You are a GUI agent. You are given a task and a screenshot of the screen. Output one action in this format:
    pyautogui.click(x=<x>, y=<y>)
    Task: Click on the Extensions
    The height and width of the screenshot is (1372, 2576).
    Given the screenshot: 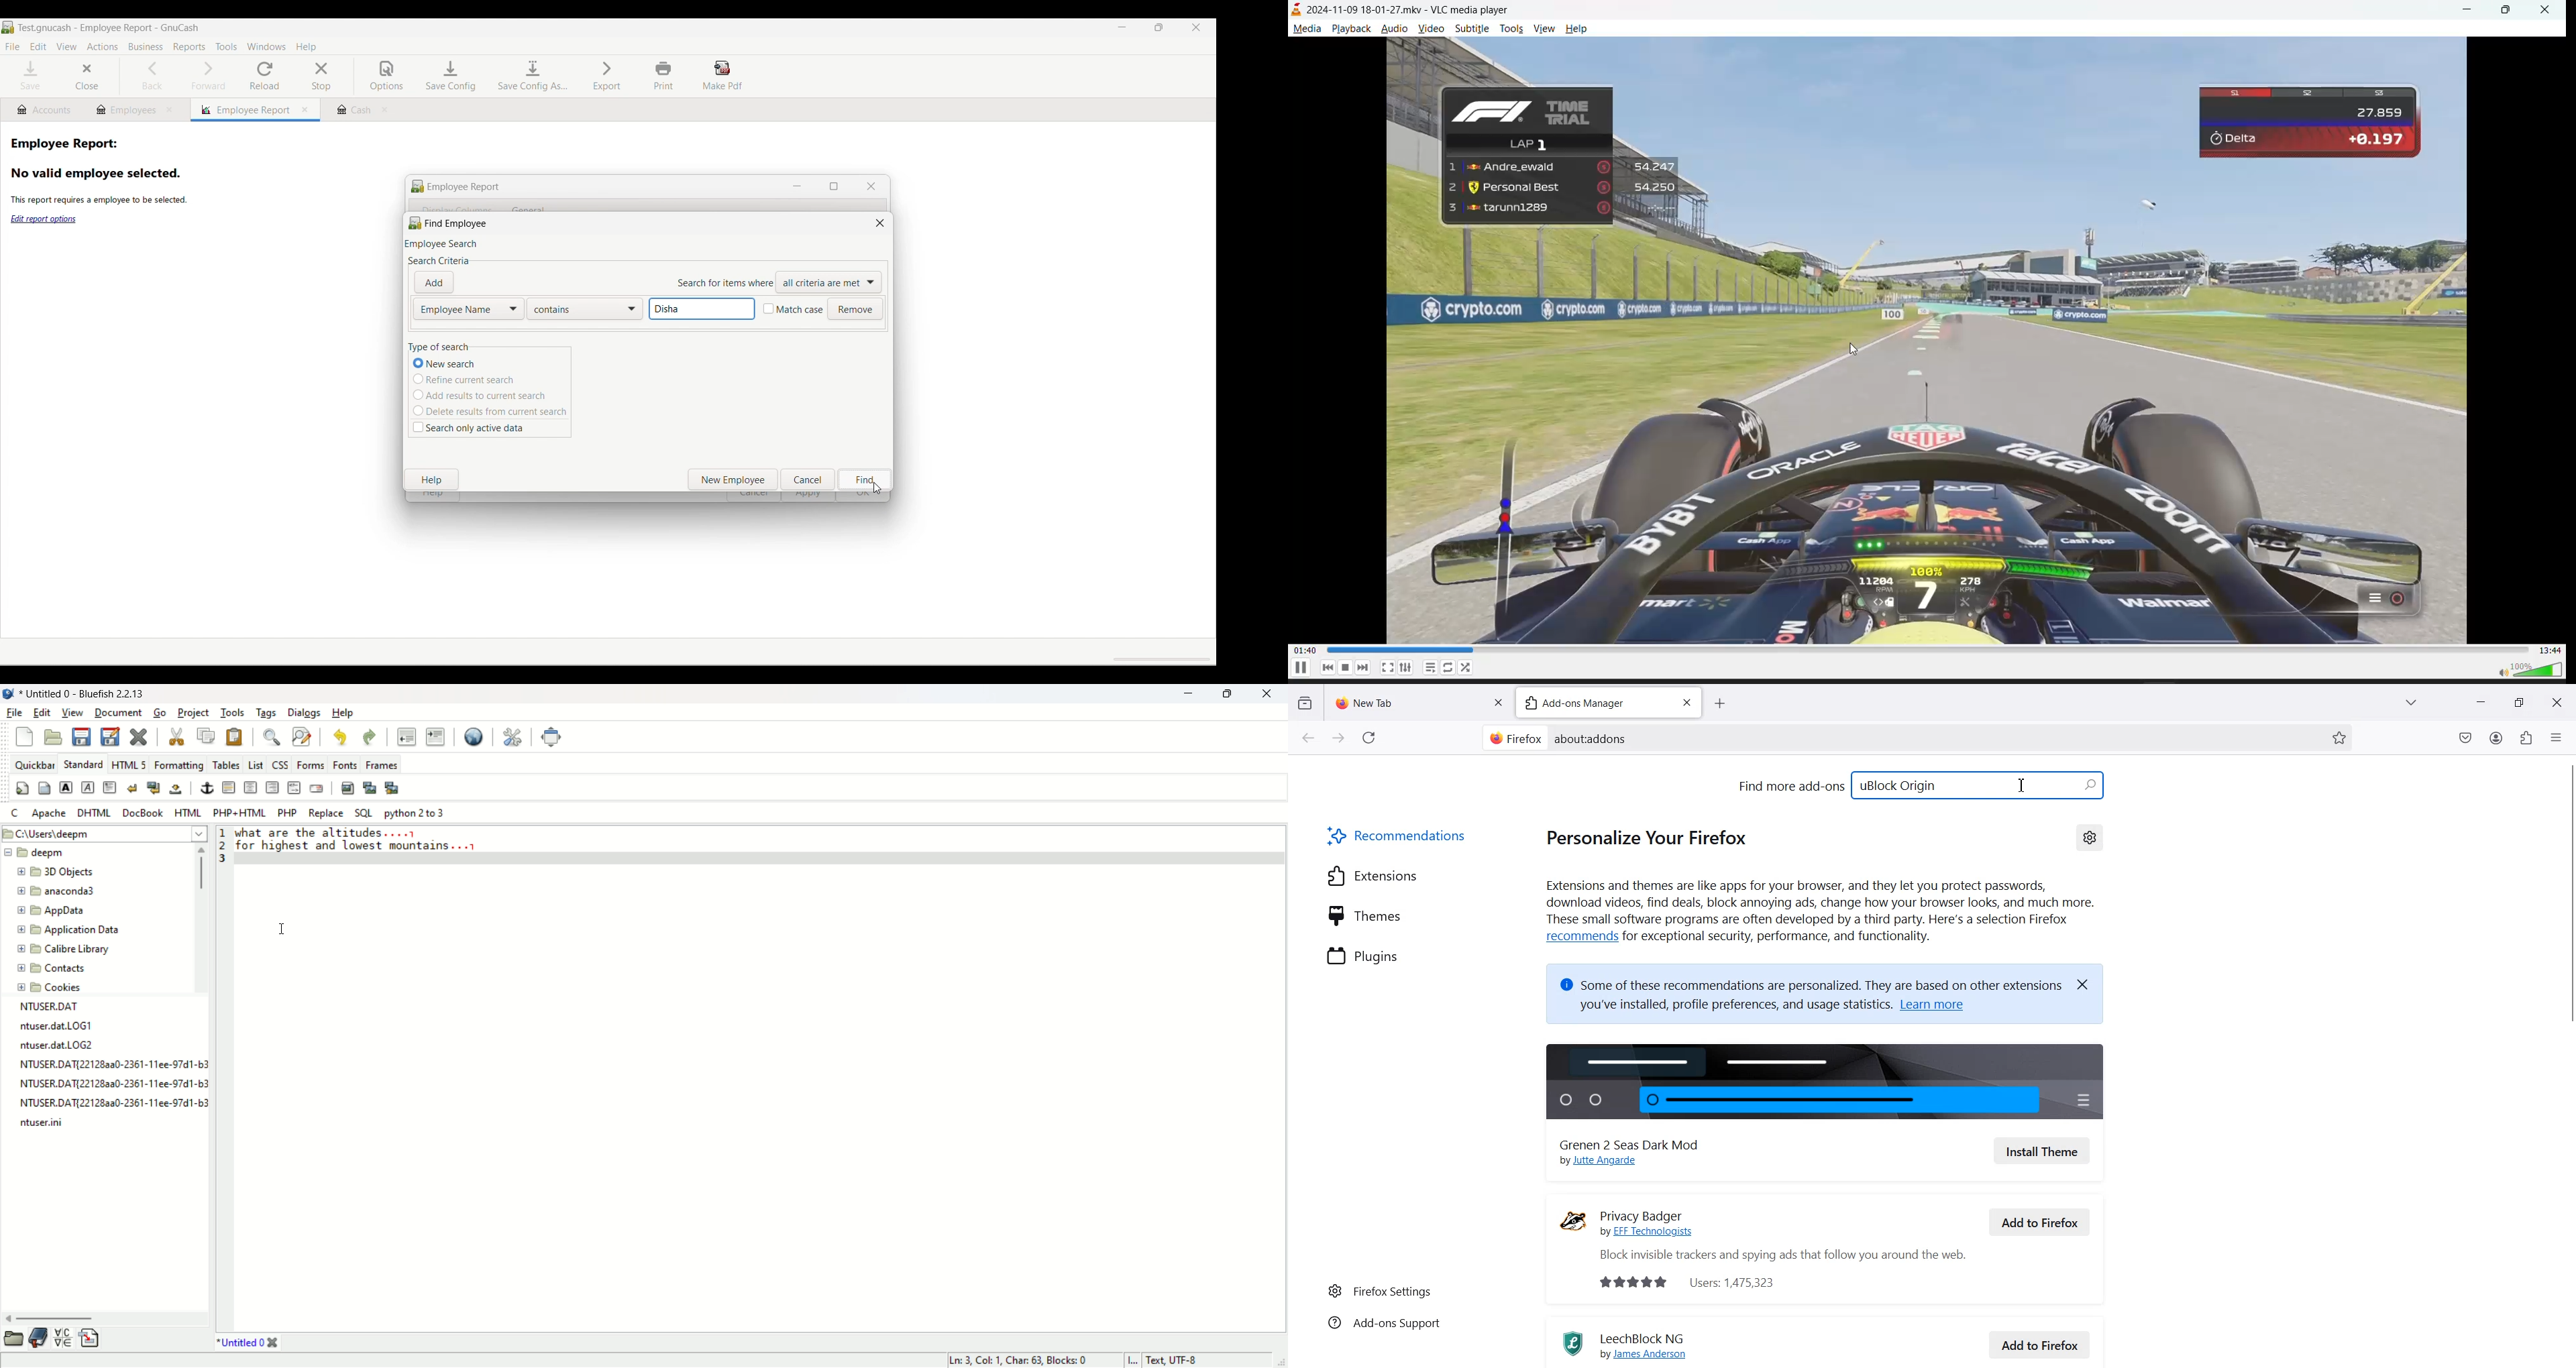 What is the action you would take?
    pyautogui.click(x=2526, y=738)
    